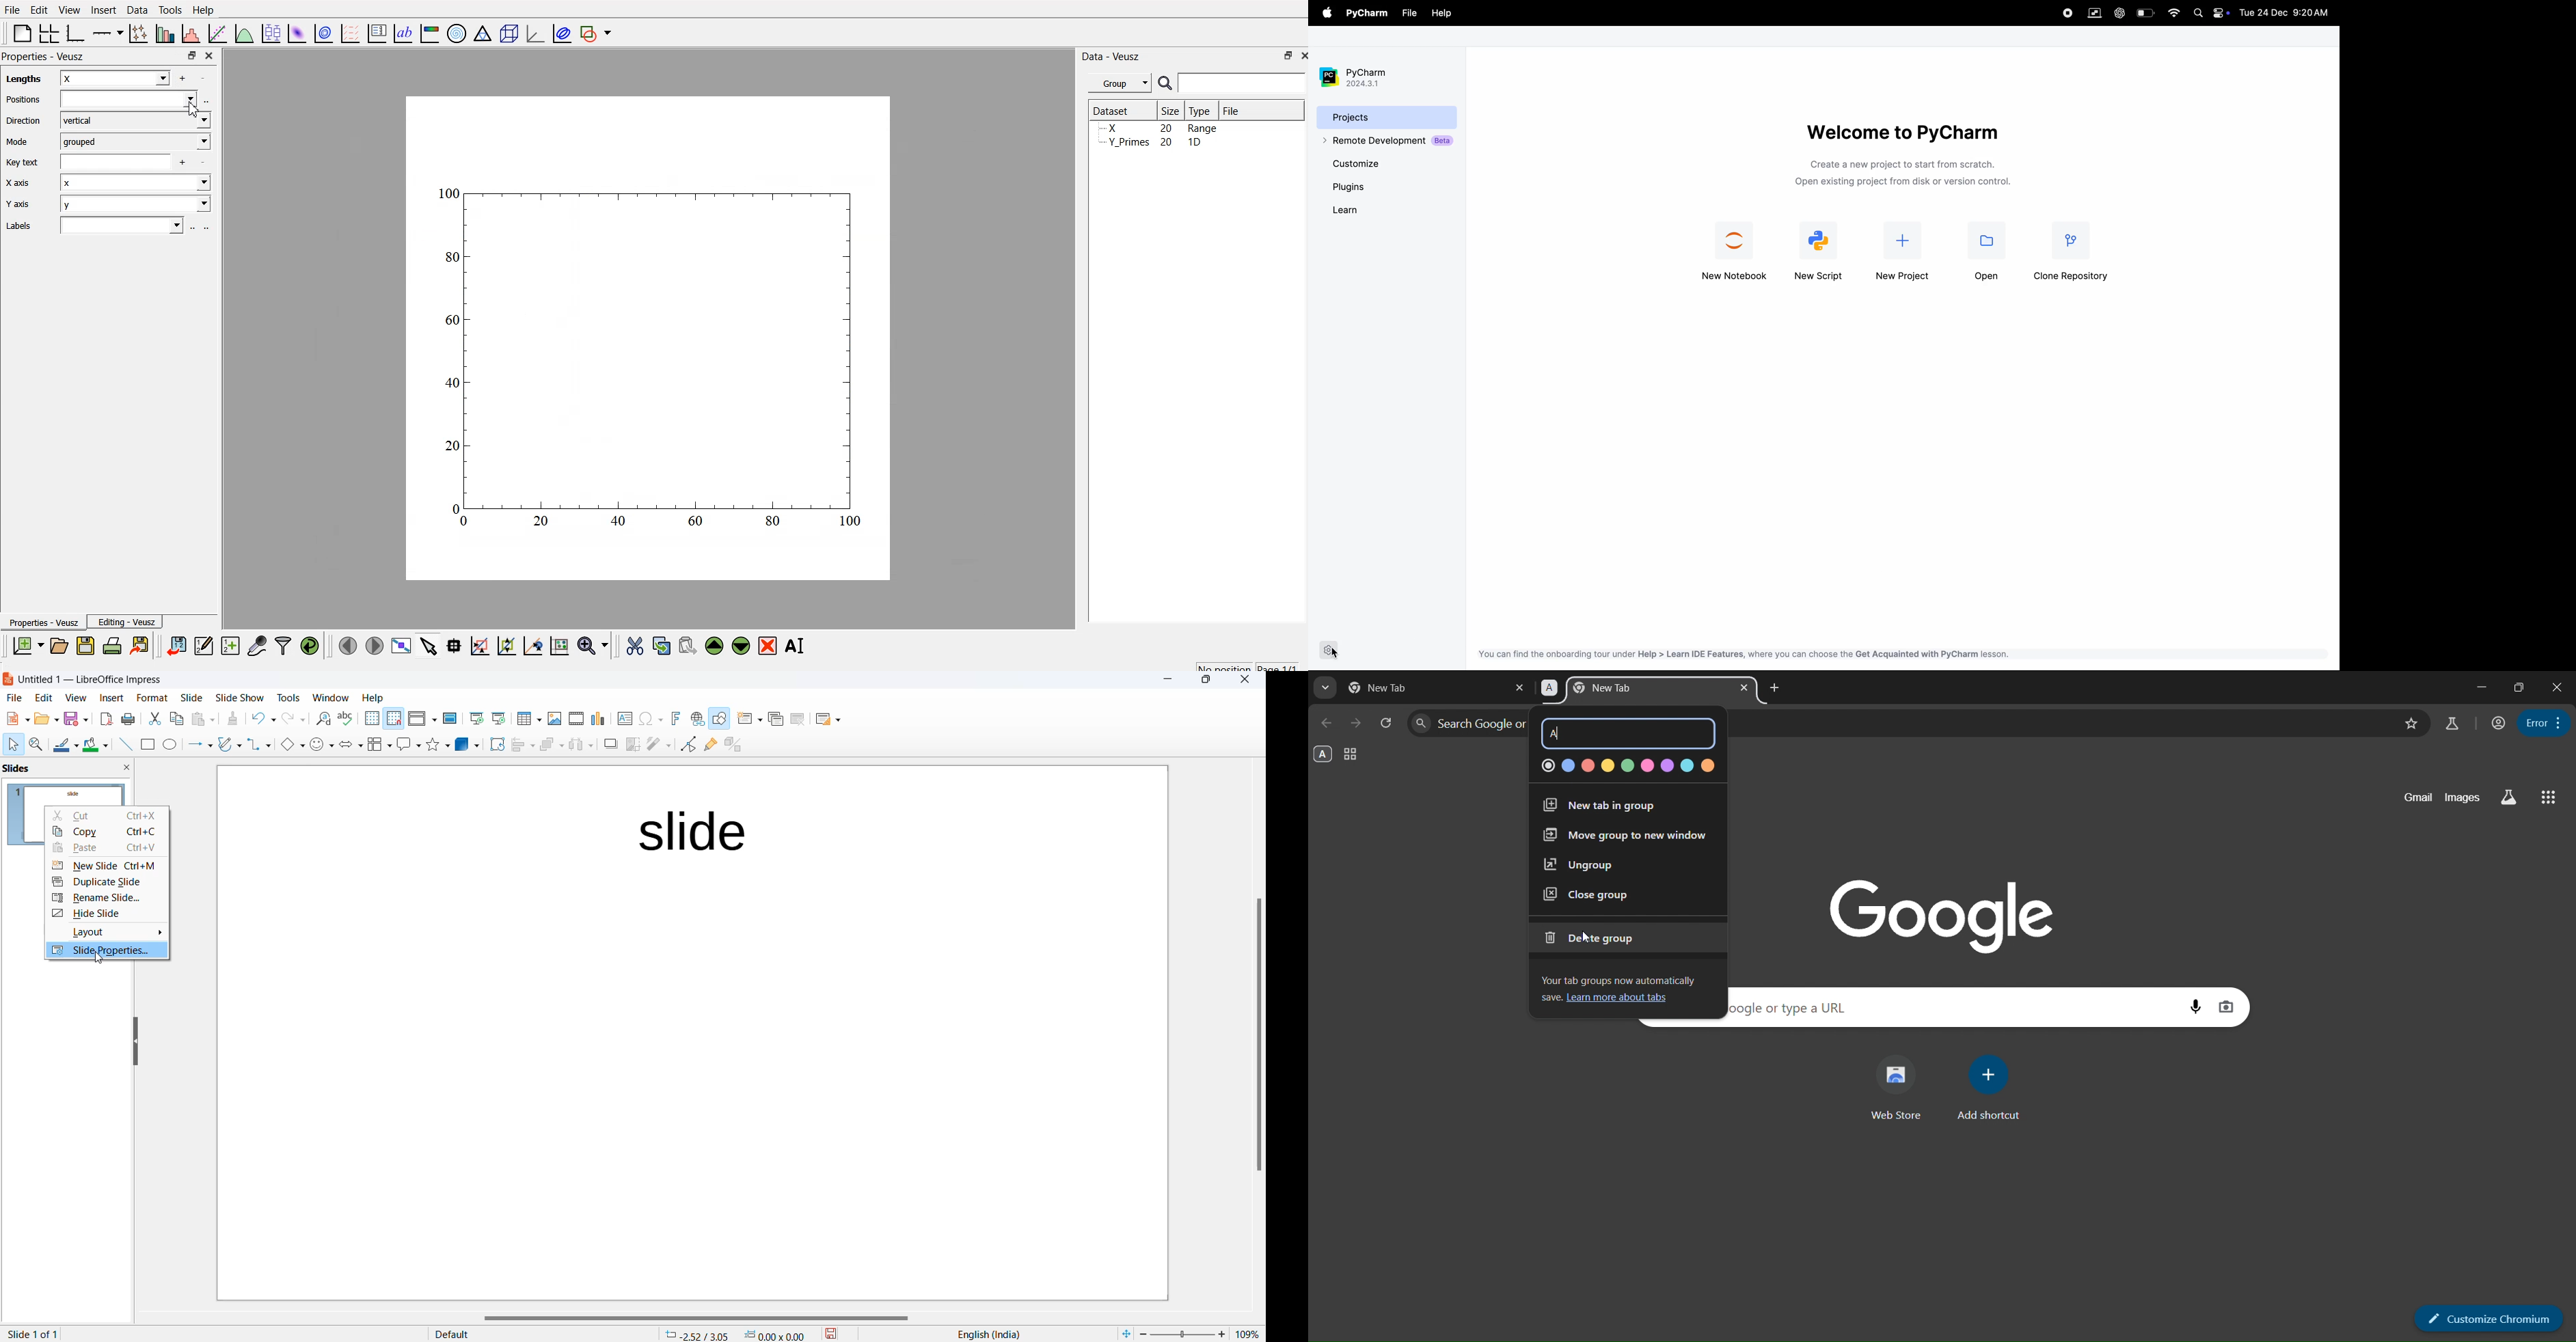  I want to click on align, so click(523, 745).